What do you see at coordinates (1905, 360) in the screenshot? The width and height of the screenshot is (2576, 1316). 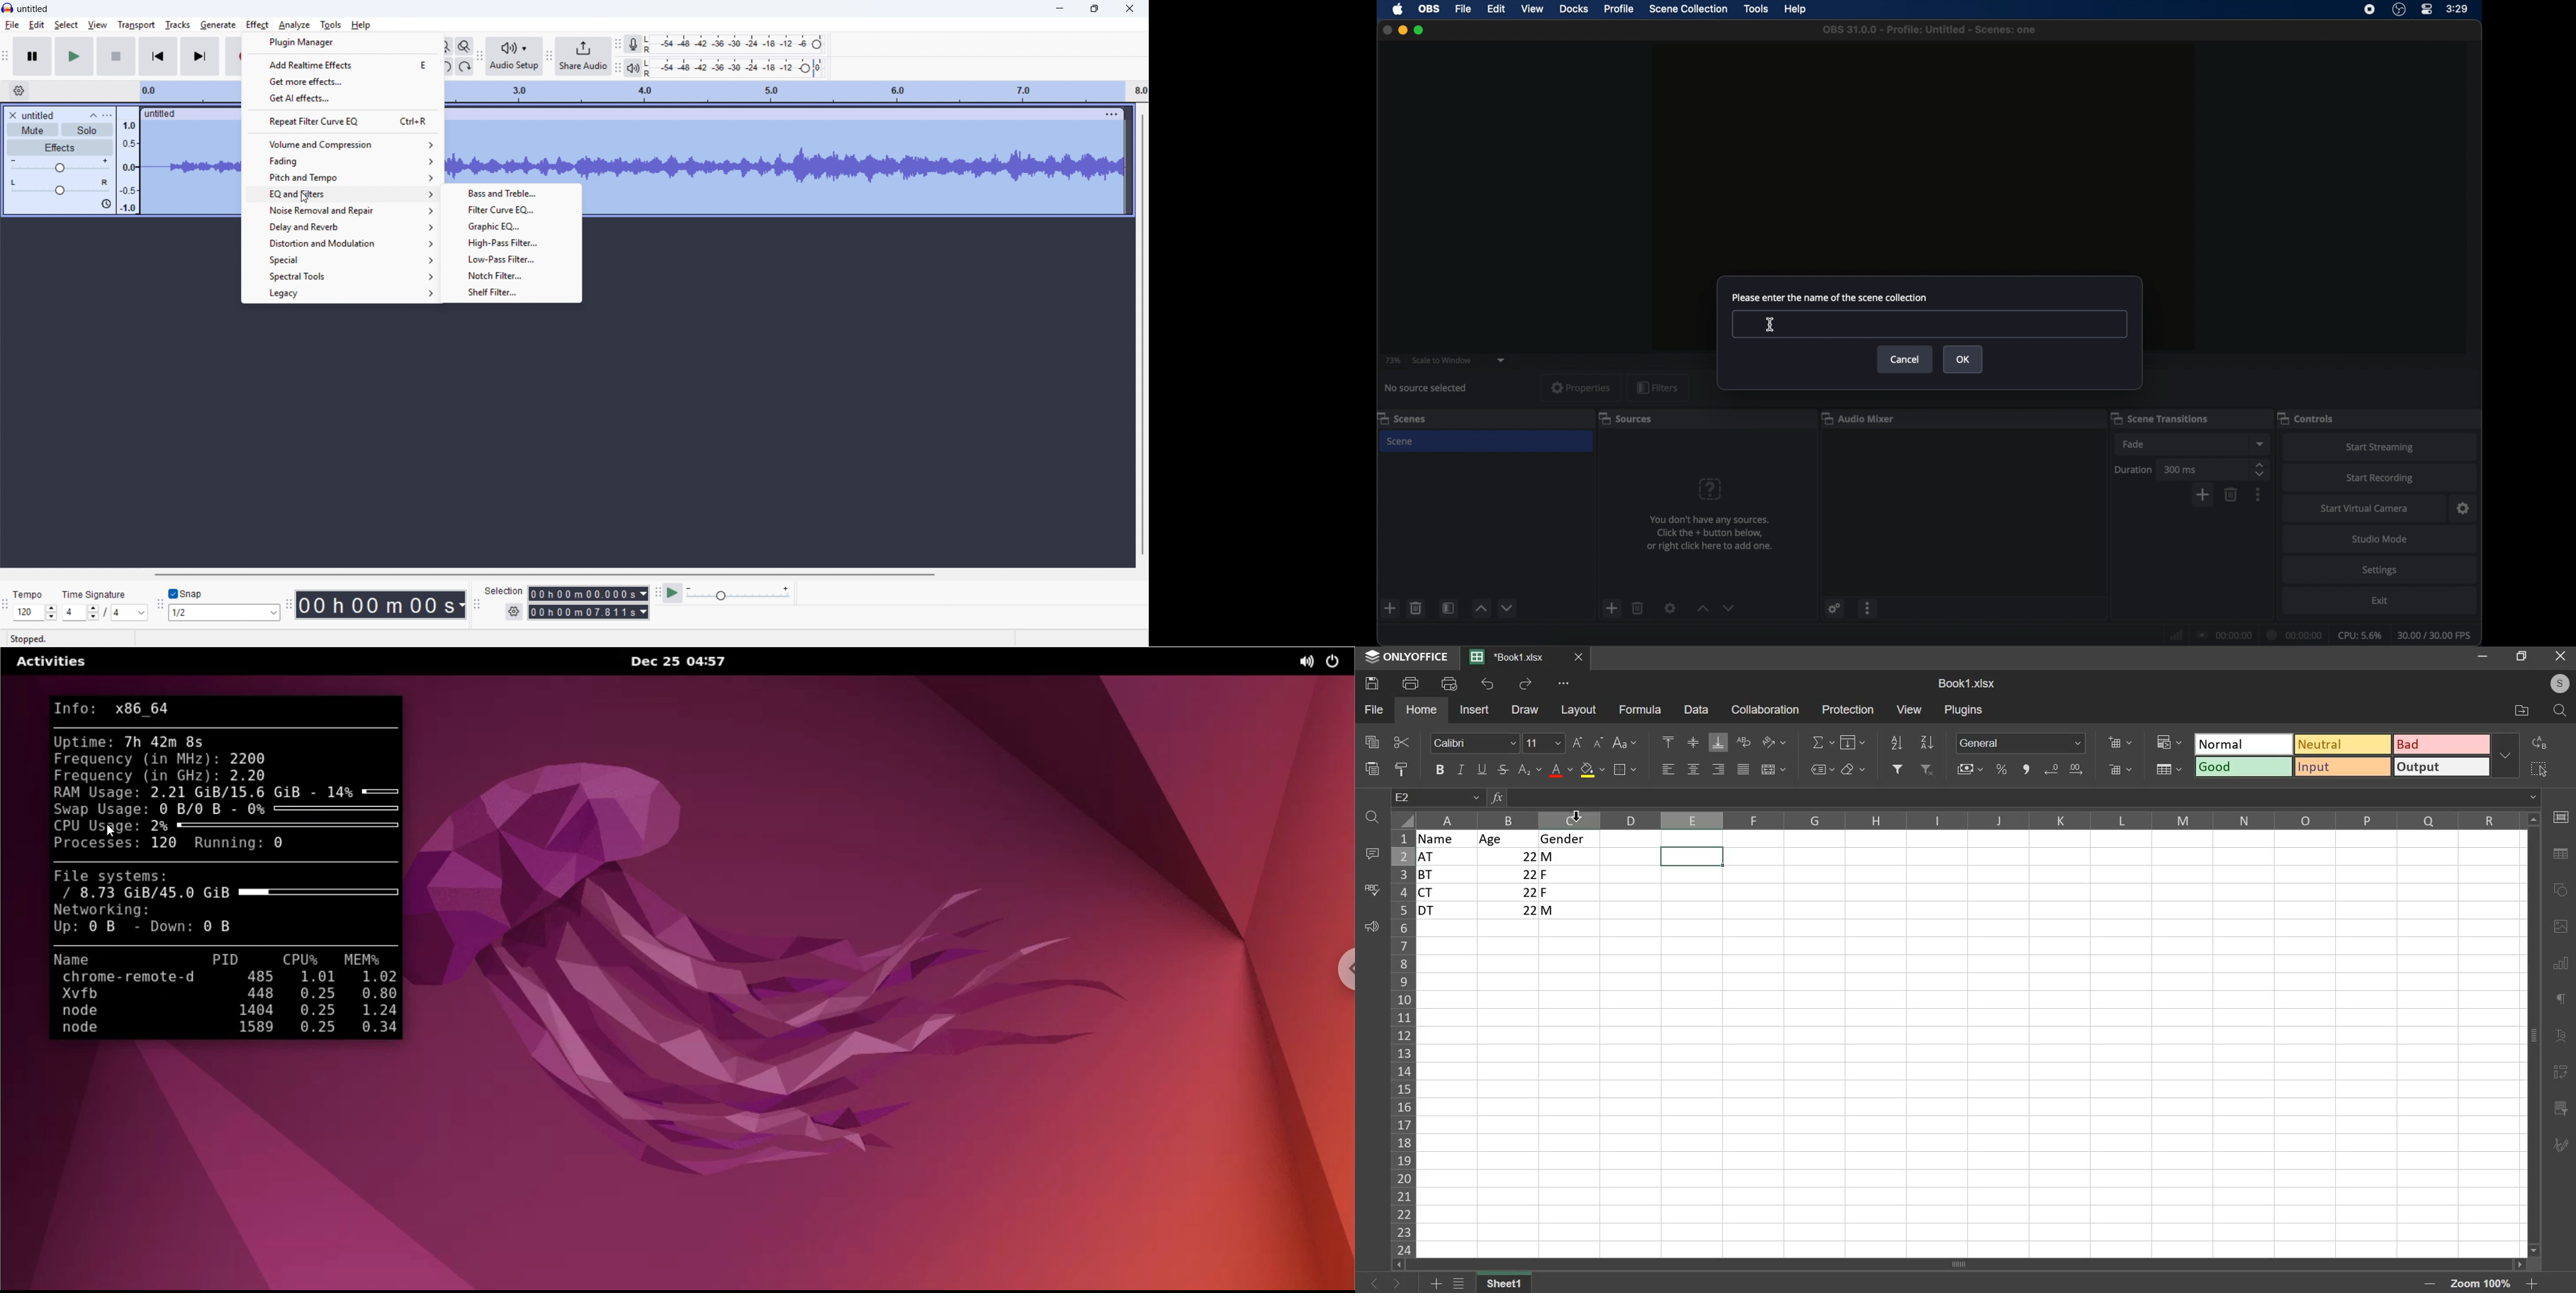 I see `cancel` at bounding box center [1905, 360].